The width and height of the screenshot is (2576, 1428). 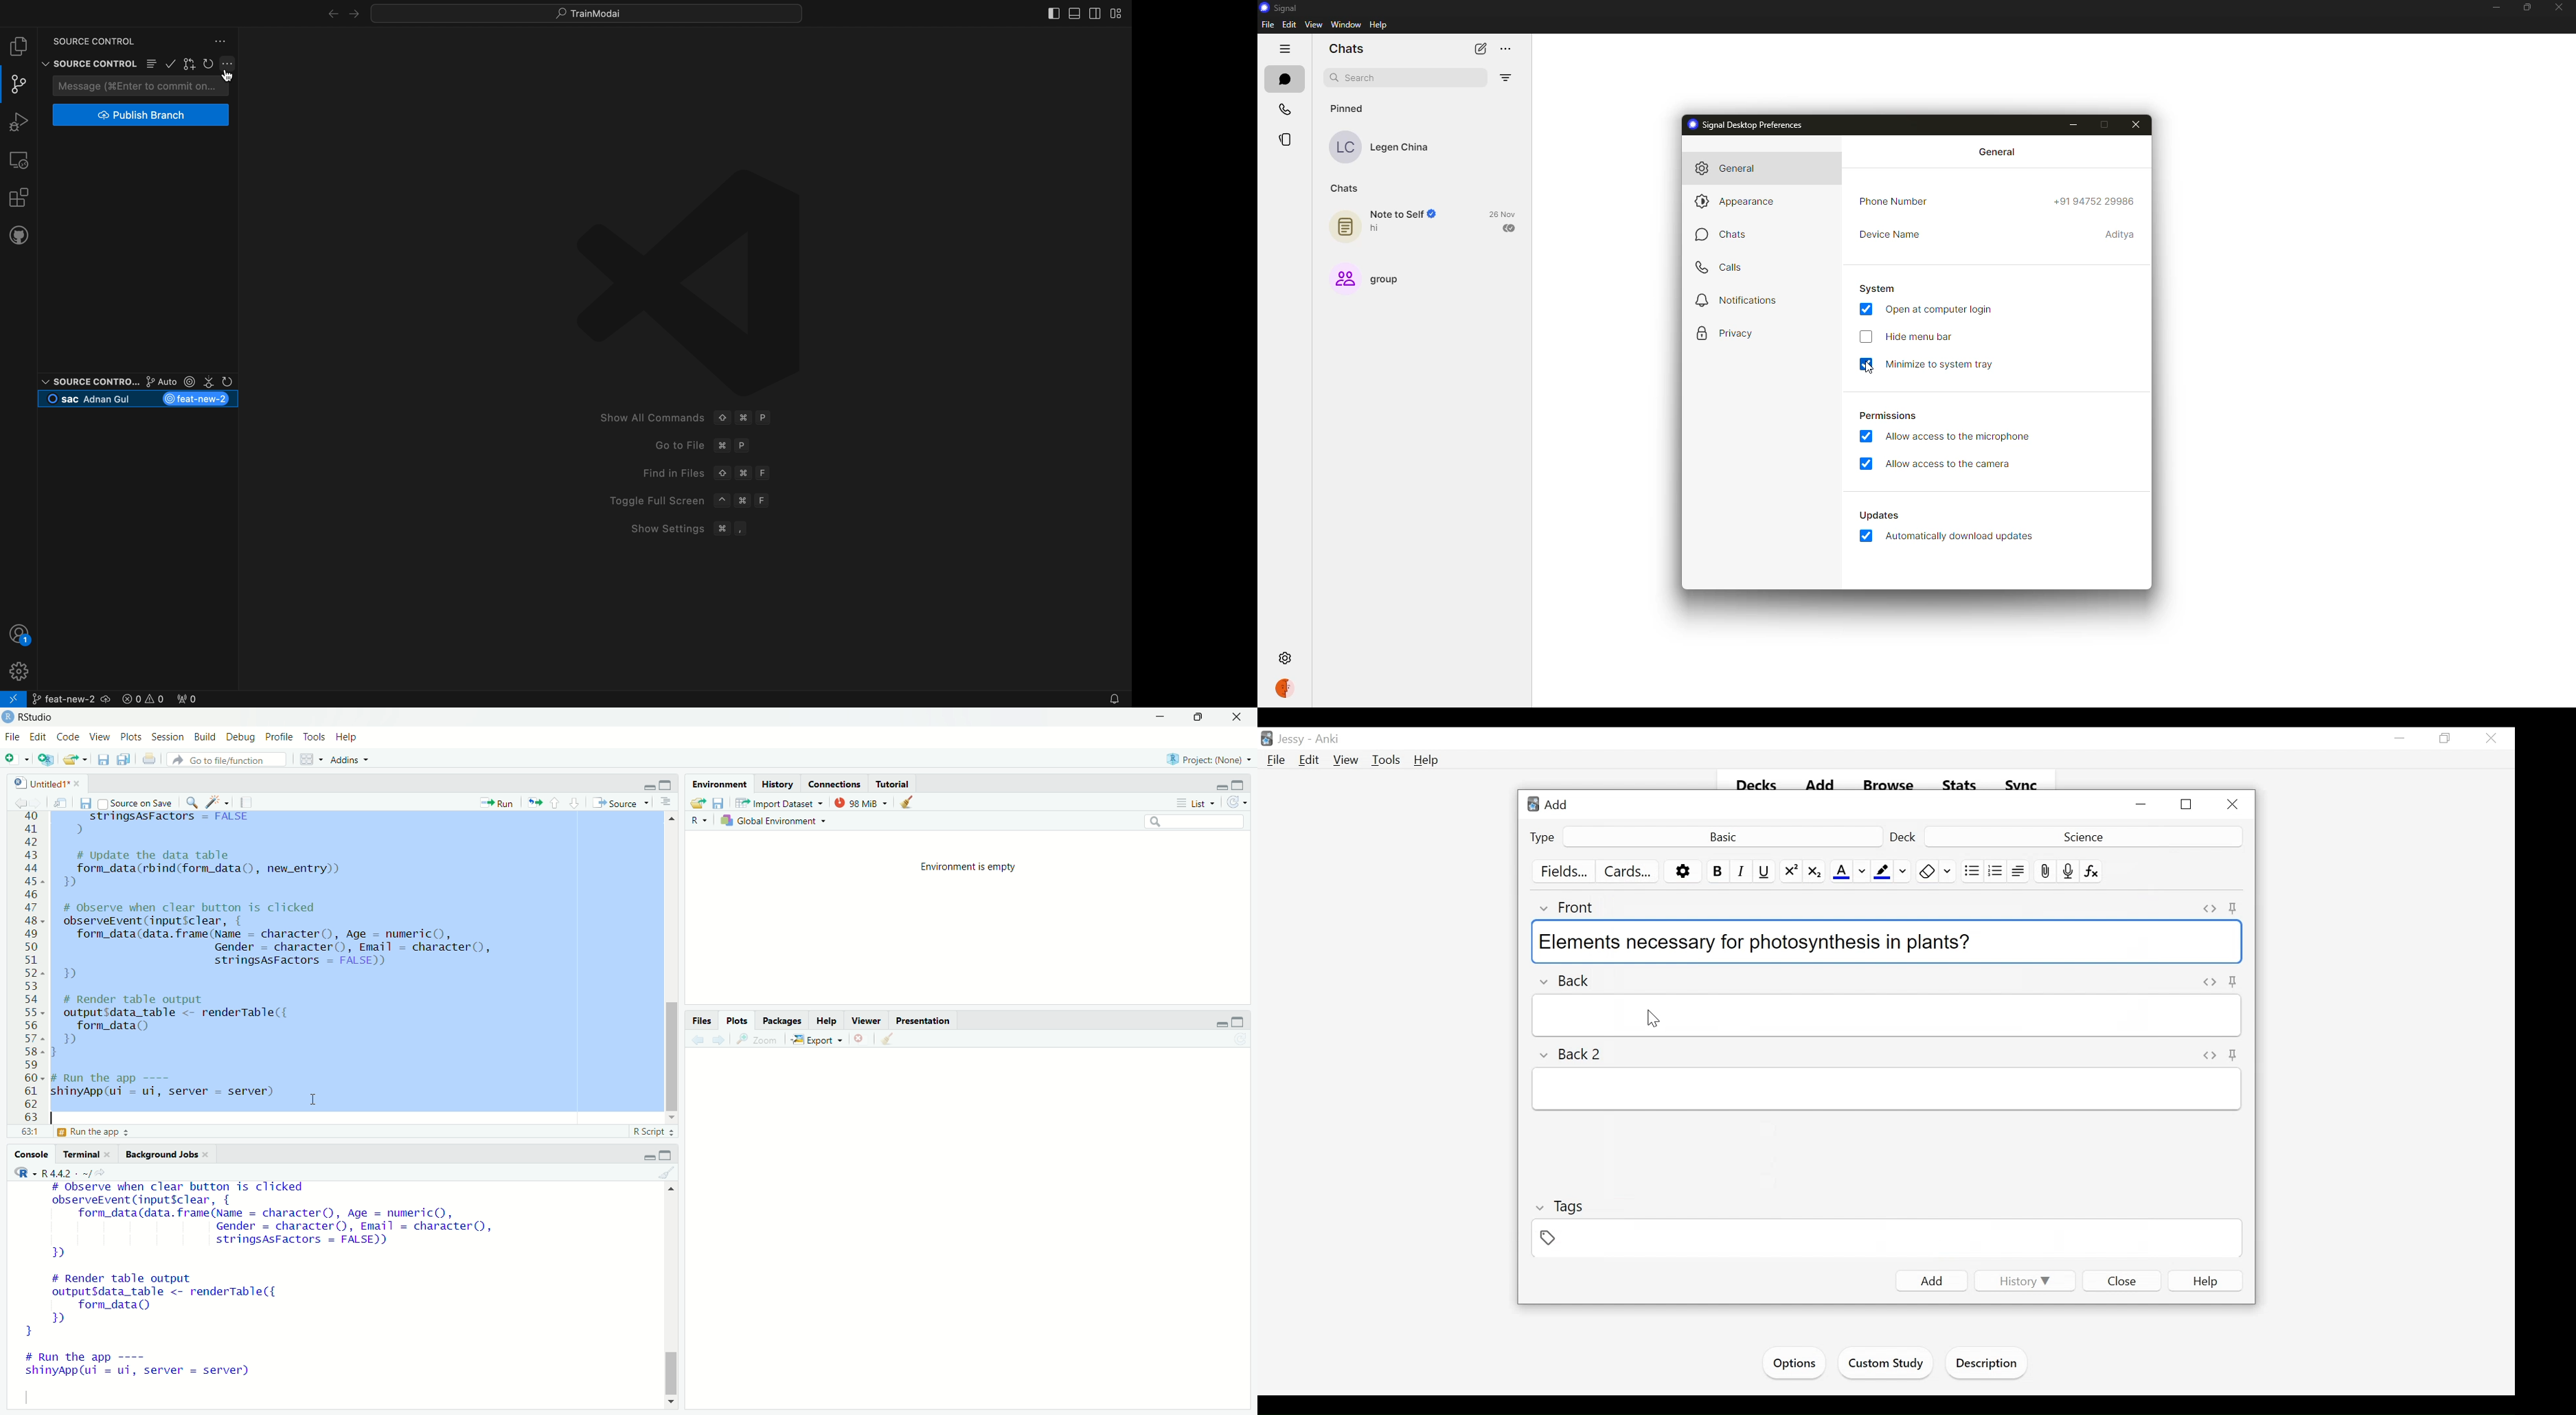 What do you see at coordinates (2139, 124) in the screenshot?
I see `close` at bounding box center [2139, 124].